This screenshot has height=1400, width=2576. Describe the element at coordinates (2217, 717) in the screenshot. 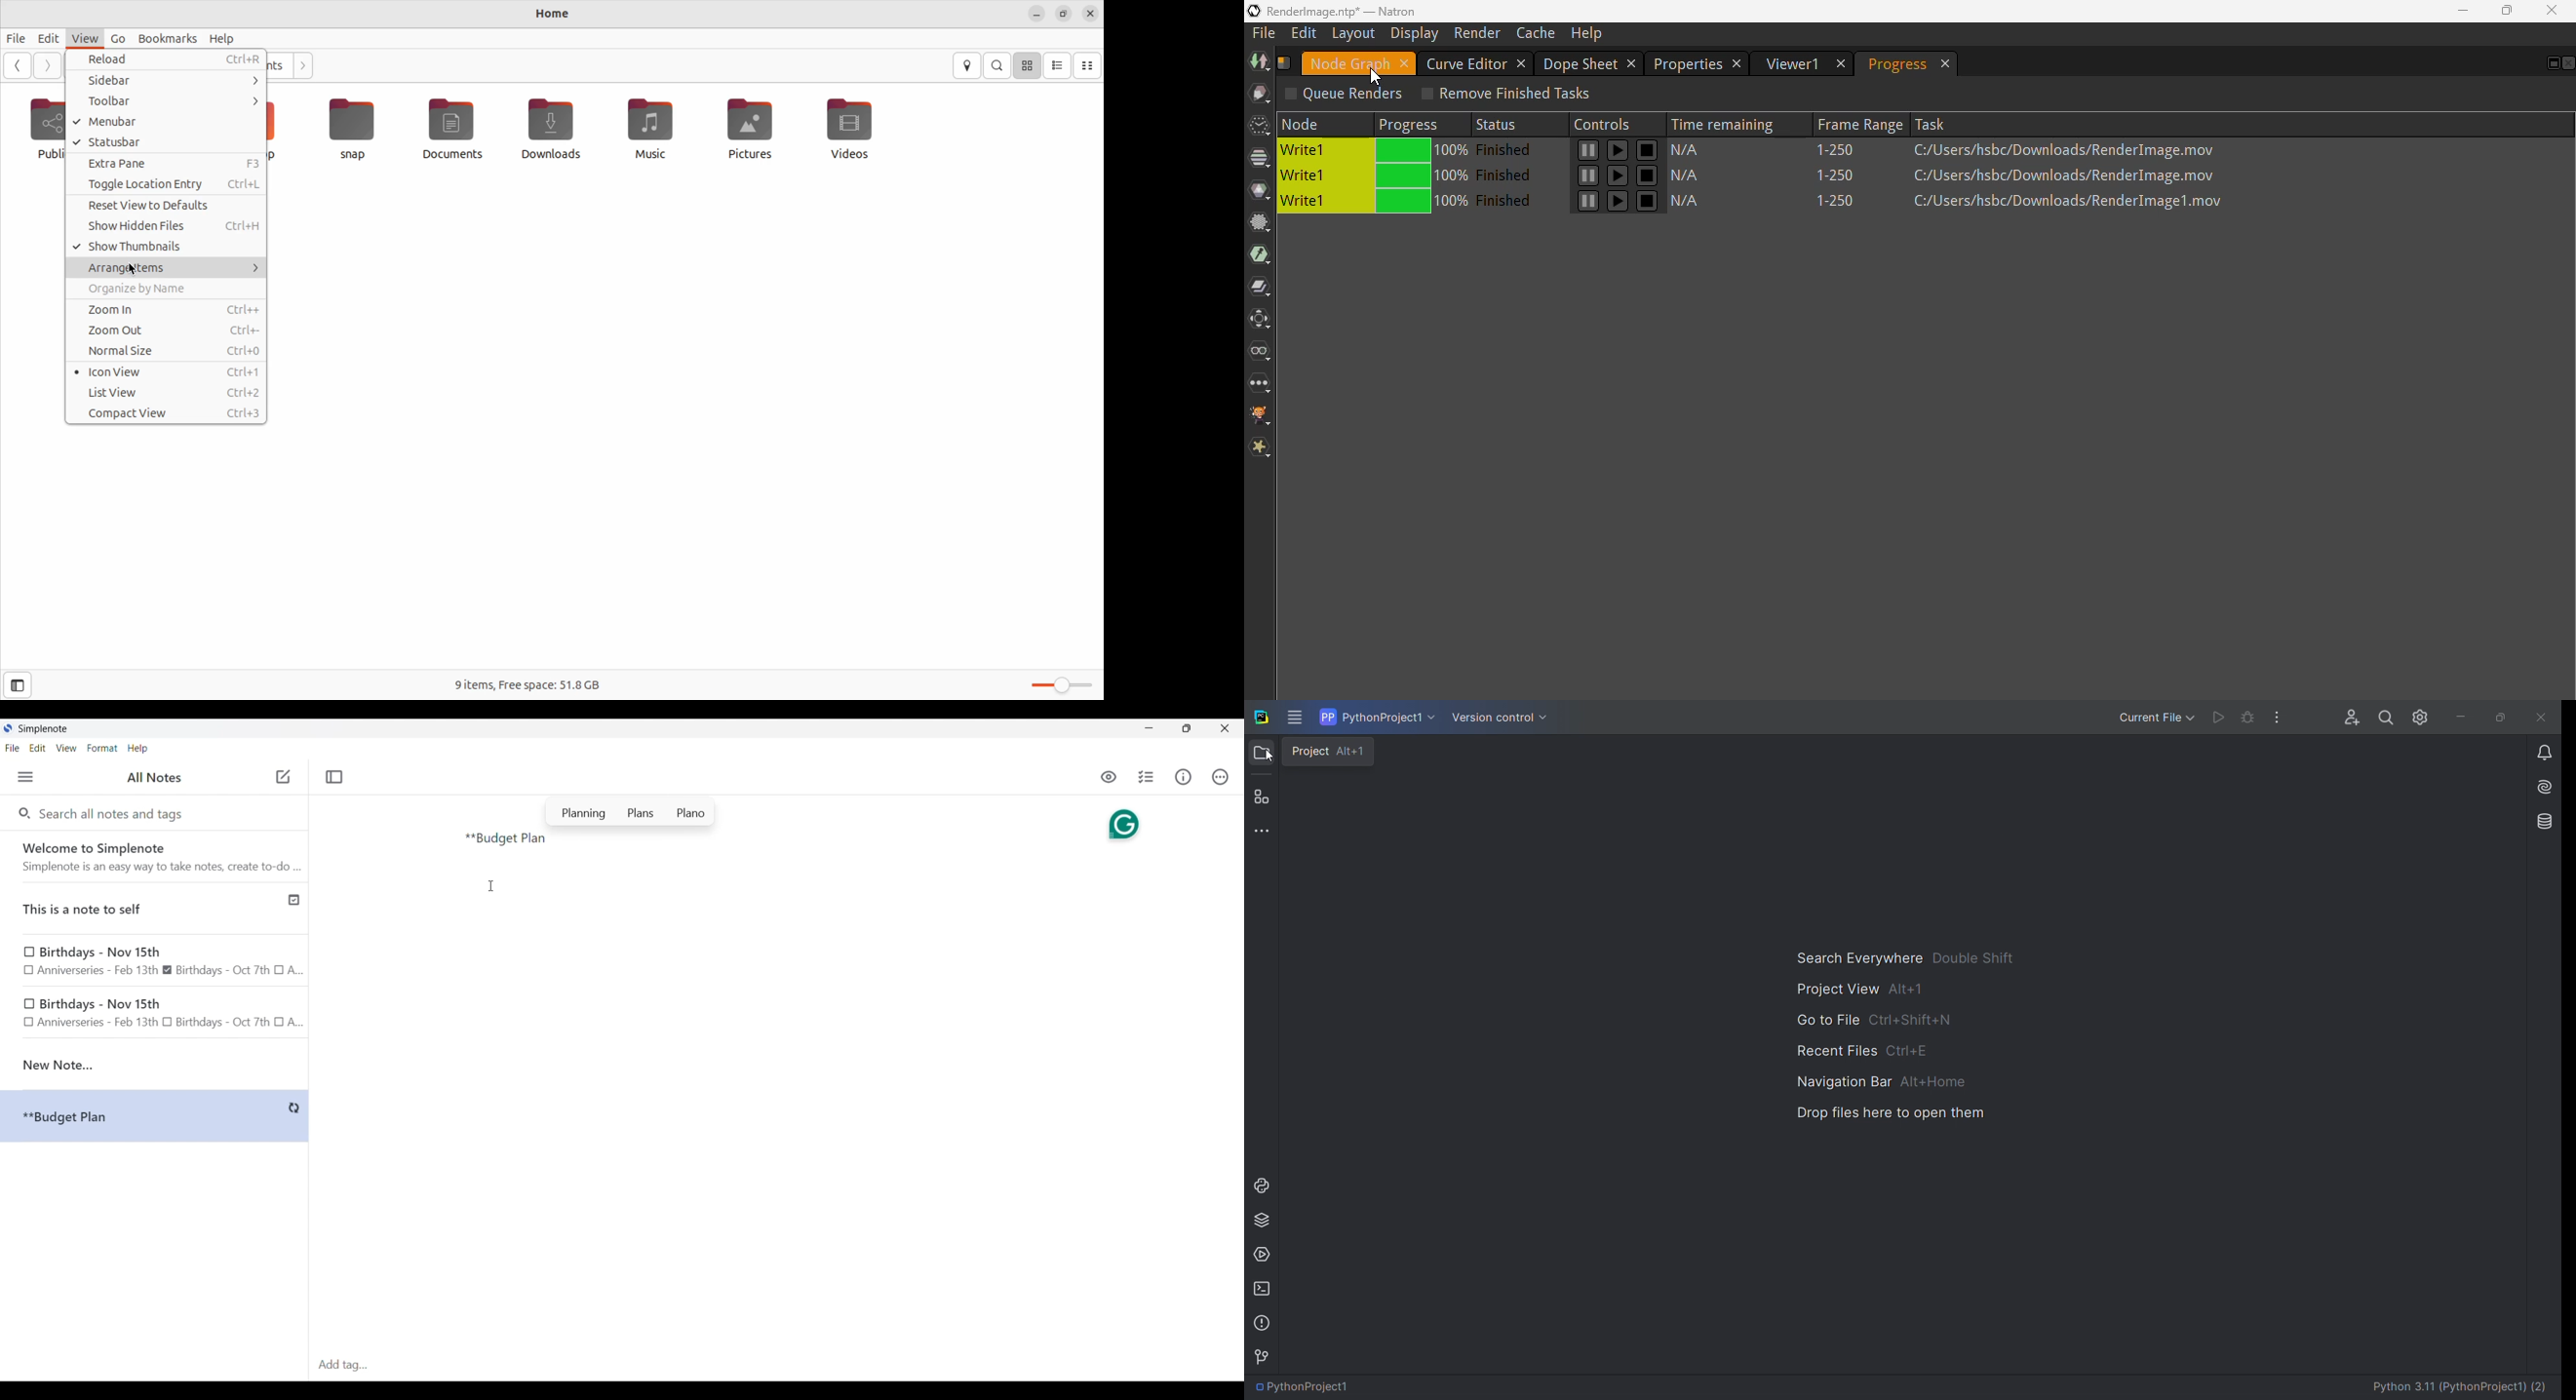

I see `run` at that location.